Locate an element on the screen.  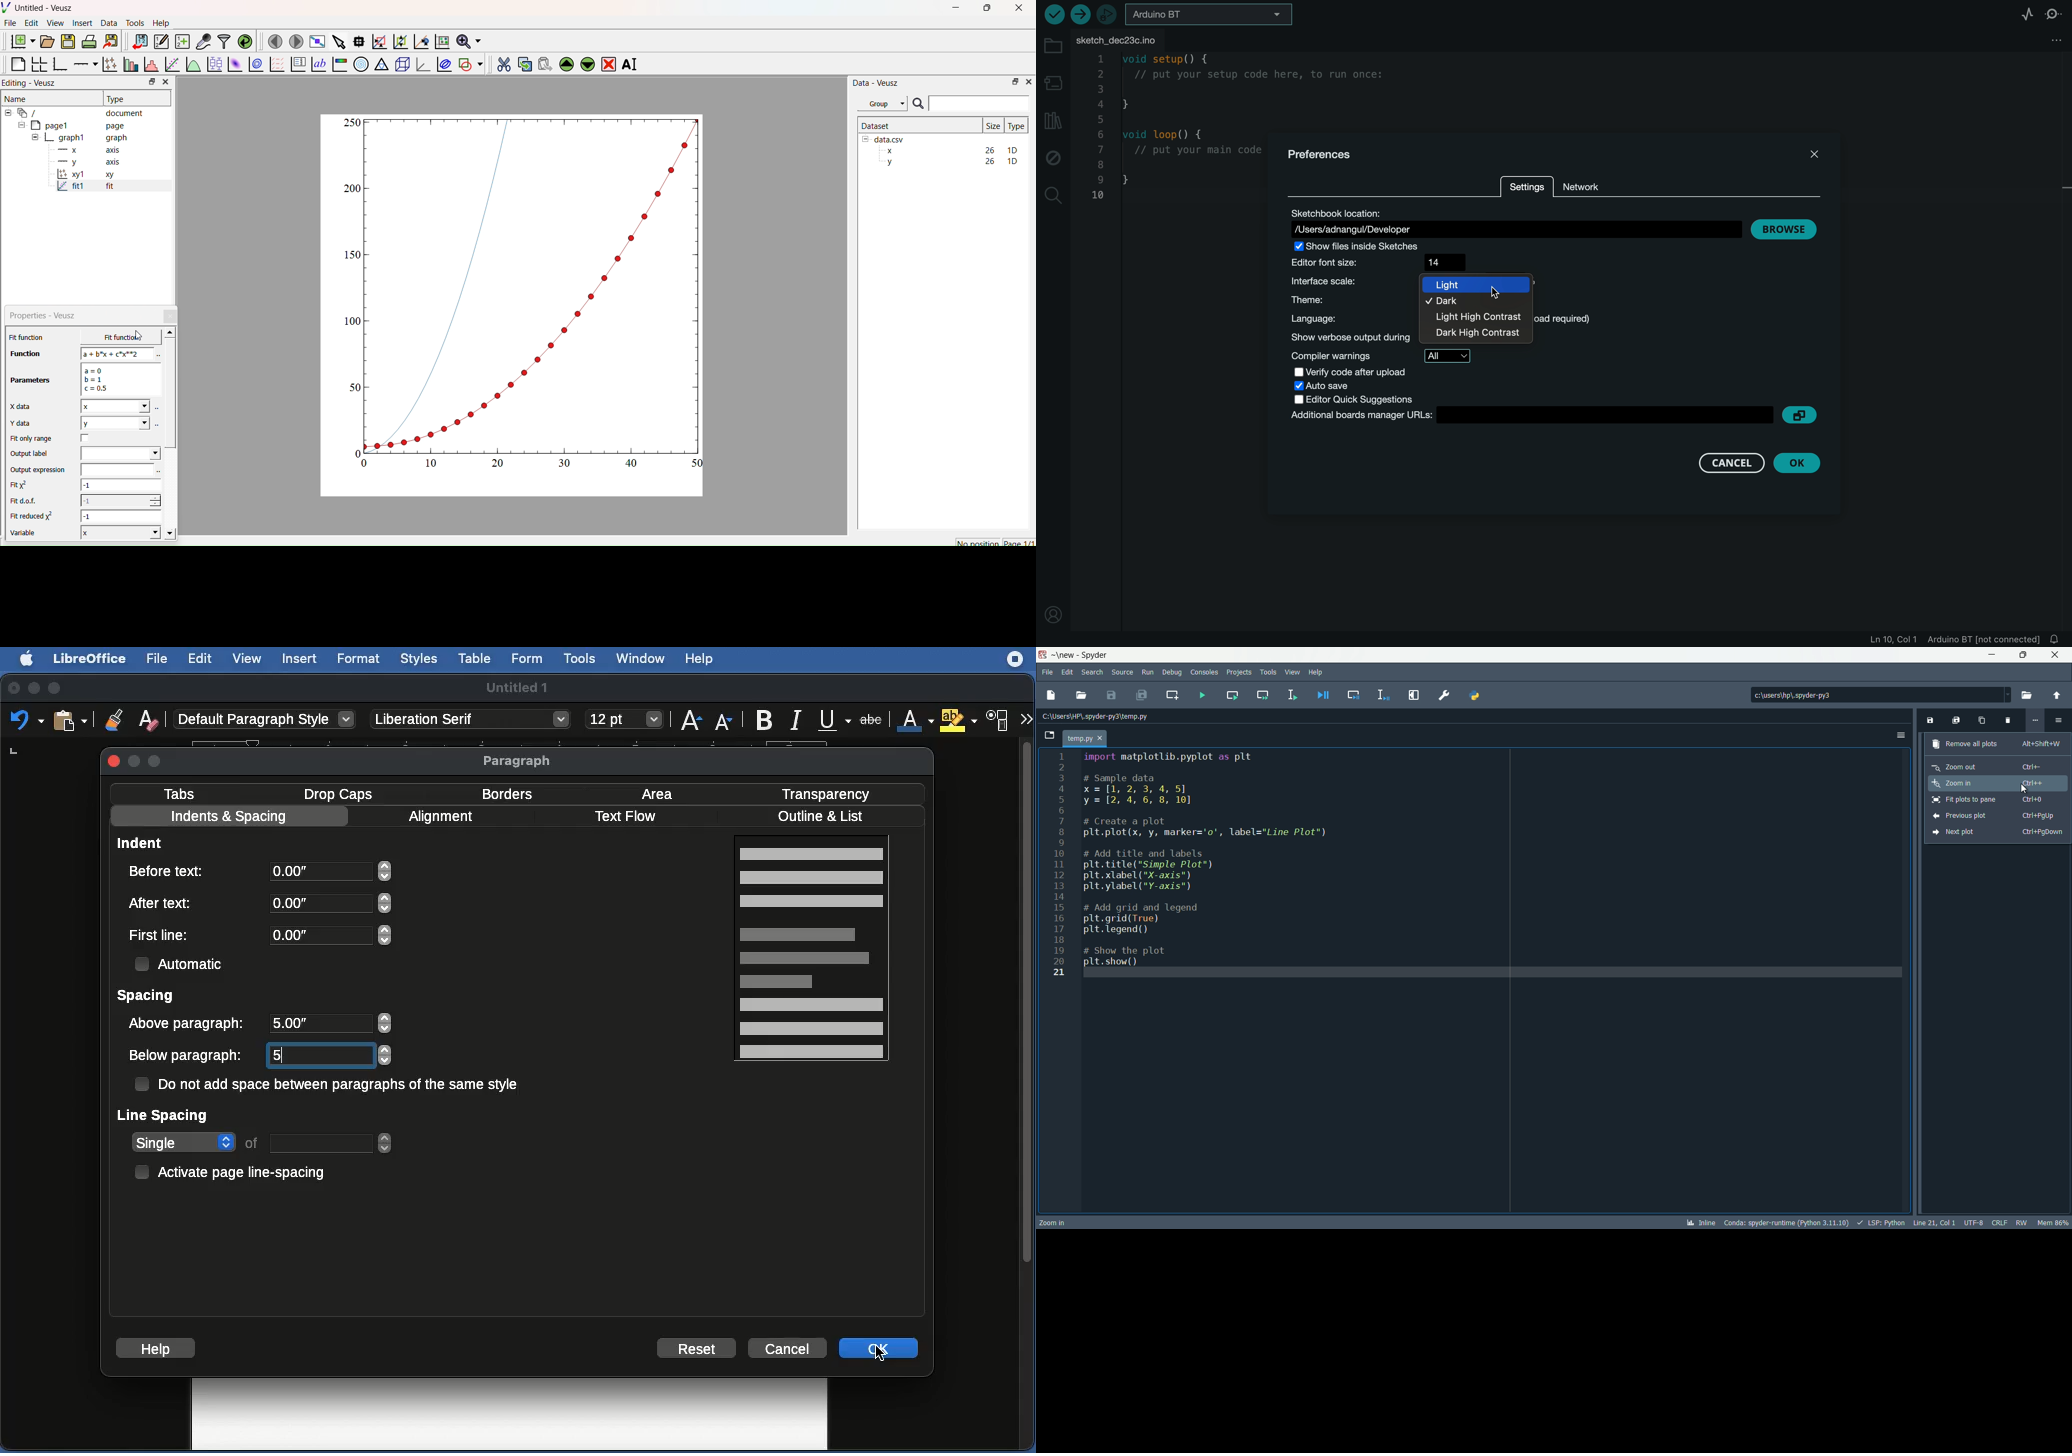
0.00" is located at coordinates (332, 875).